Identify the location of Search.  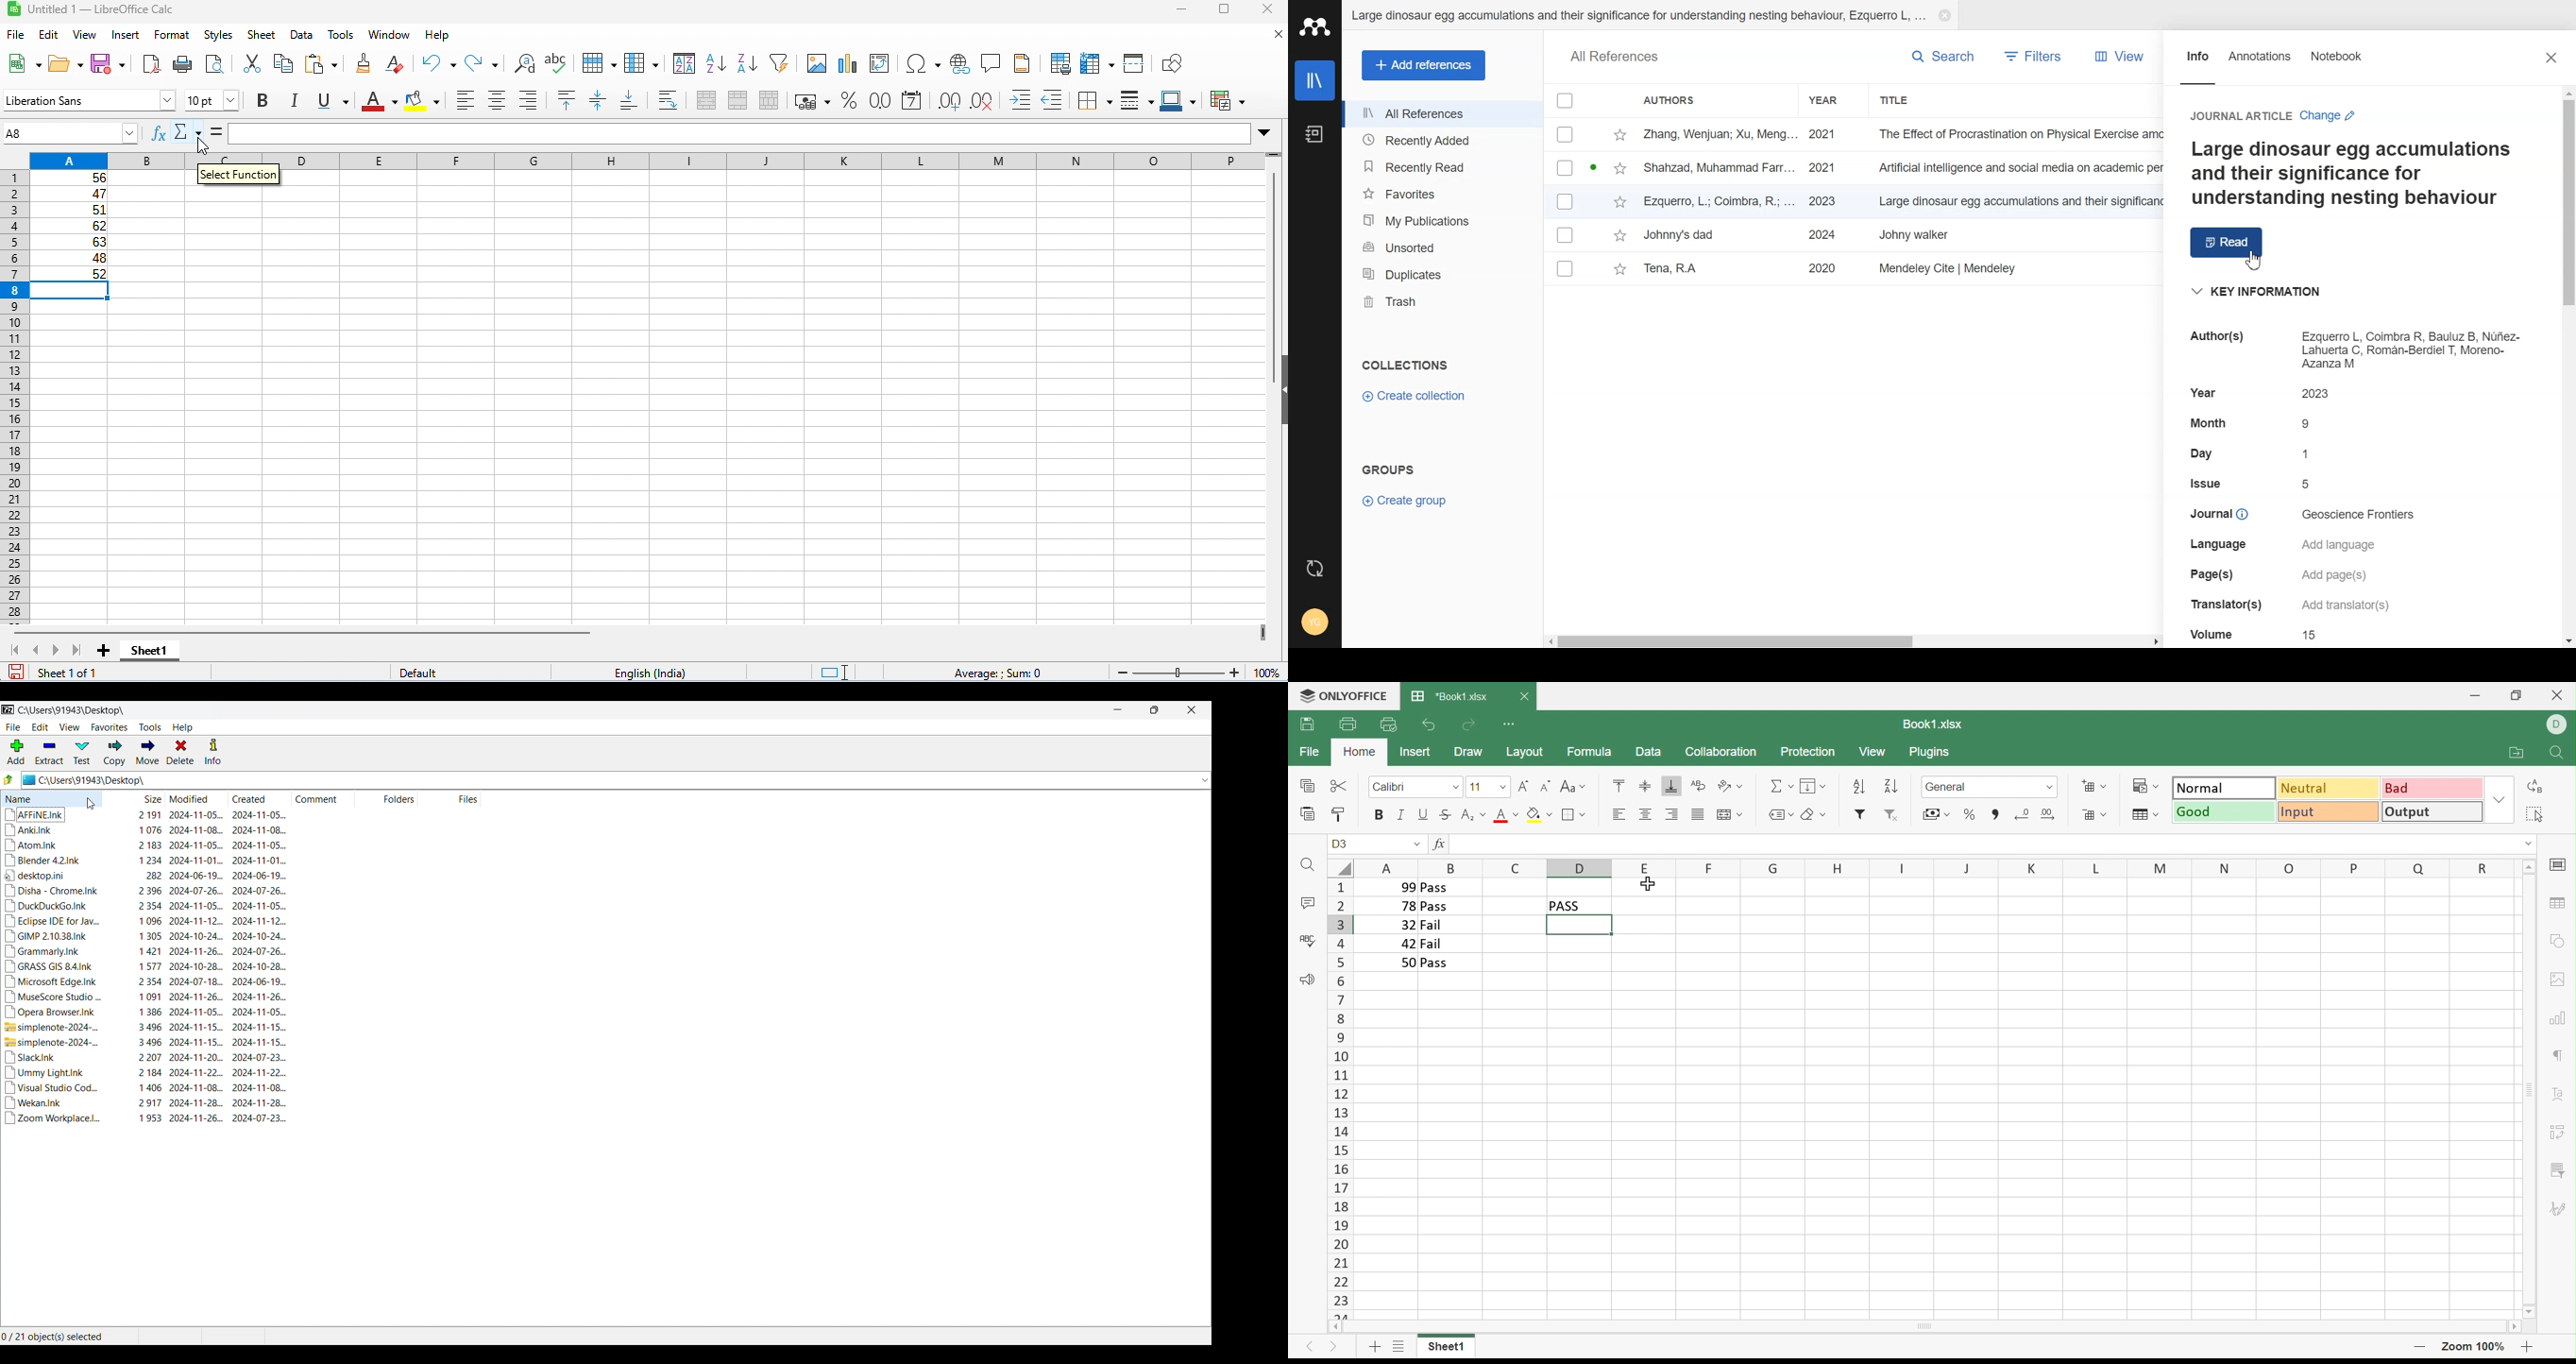
(1943, 55).